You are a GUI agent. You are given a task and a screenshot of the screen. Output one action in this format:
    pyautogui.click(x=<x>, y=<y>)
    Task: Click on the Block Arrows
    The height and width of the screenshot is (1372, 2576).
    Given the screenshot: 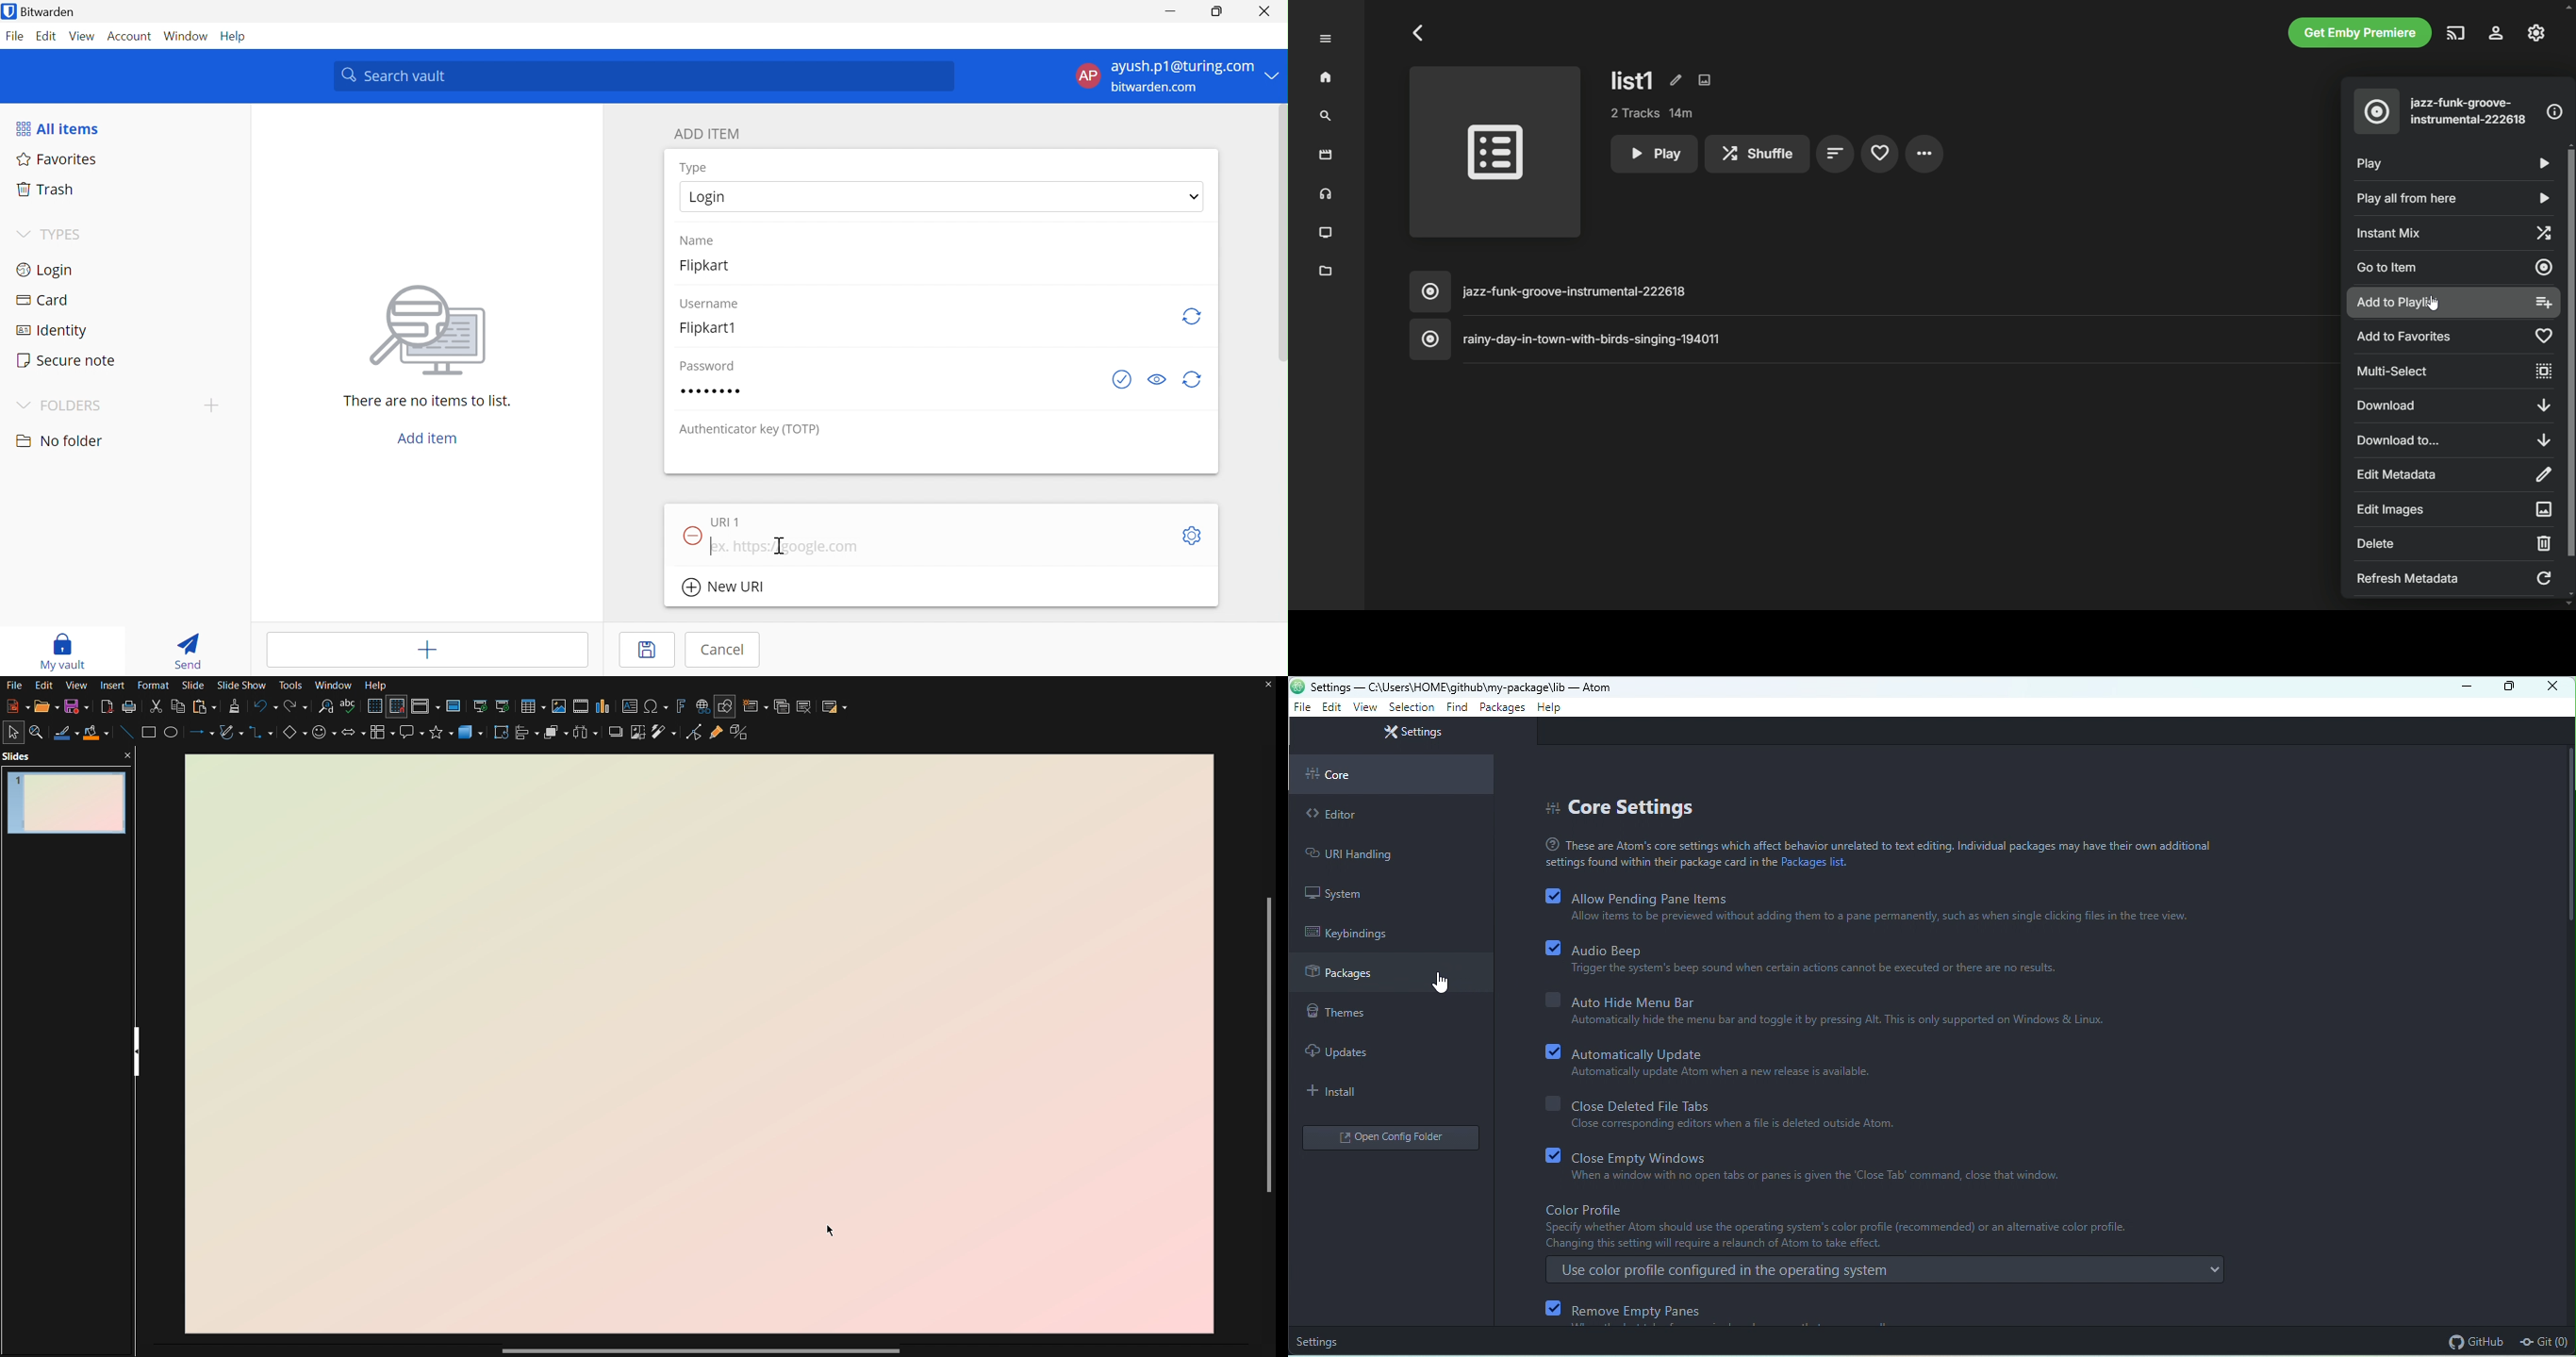 What is the action you would take?
    pyautogui.click(x=352, y=737)
    